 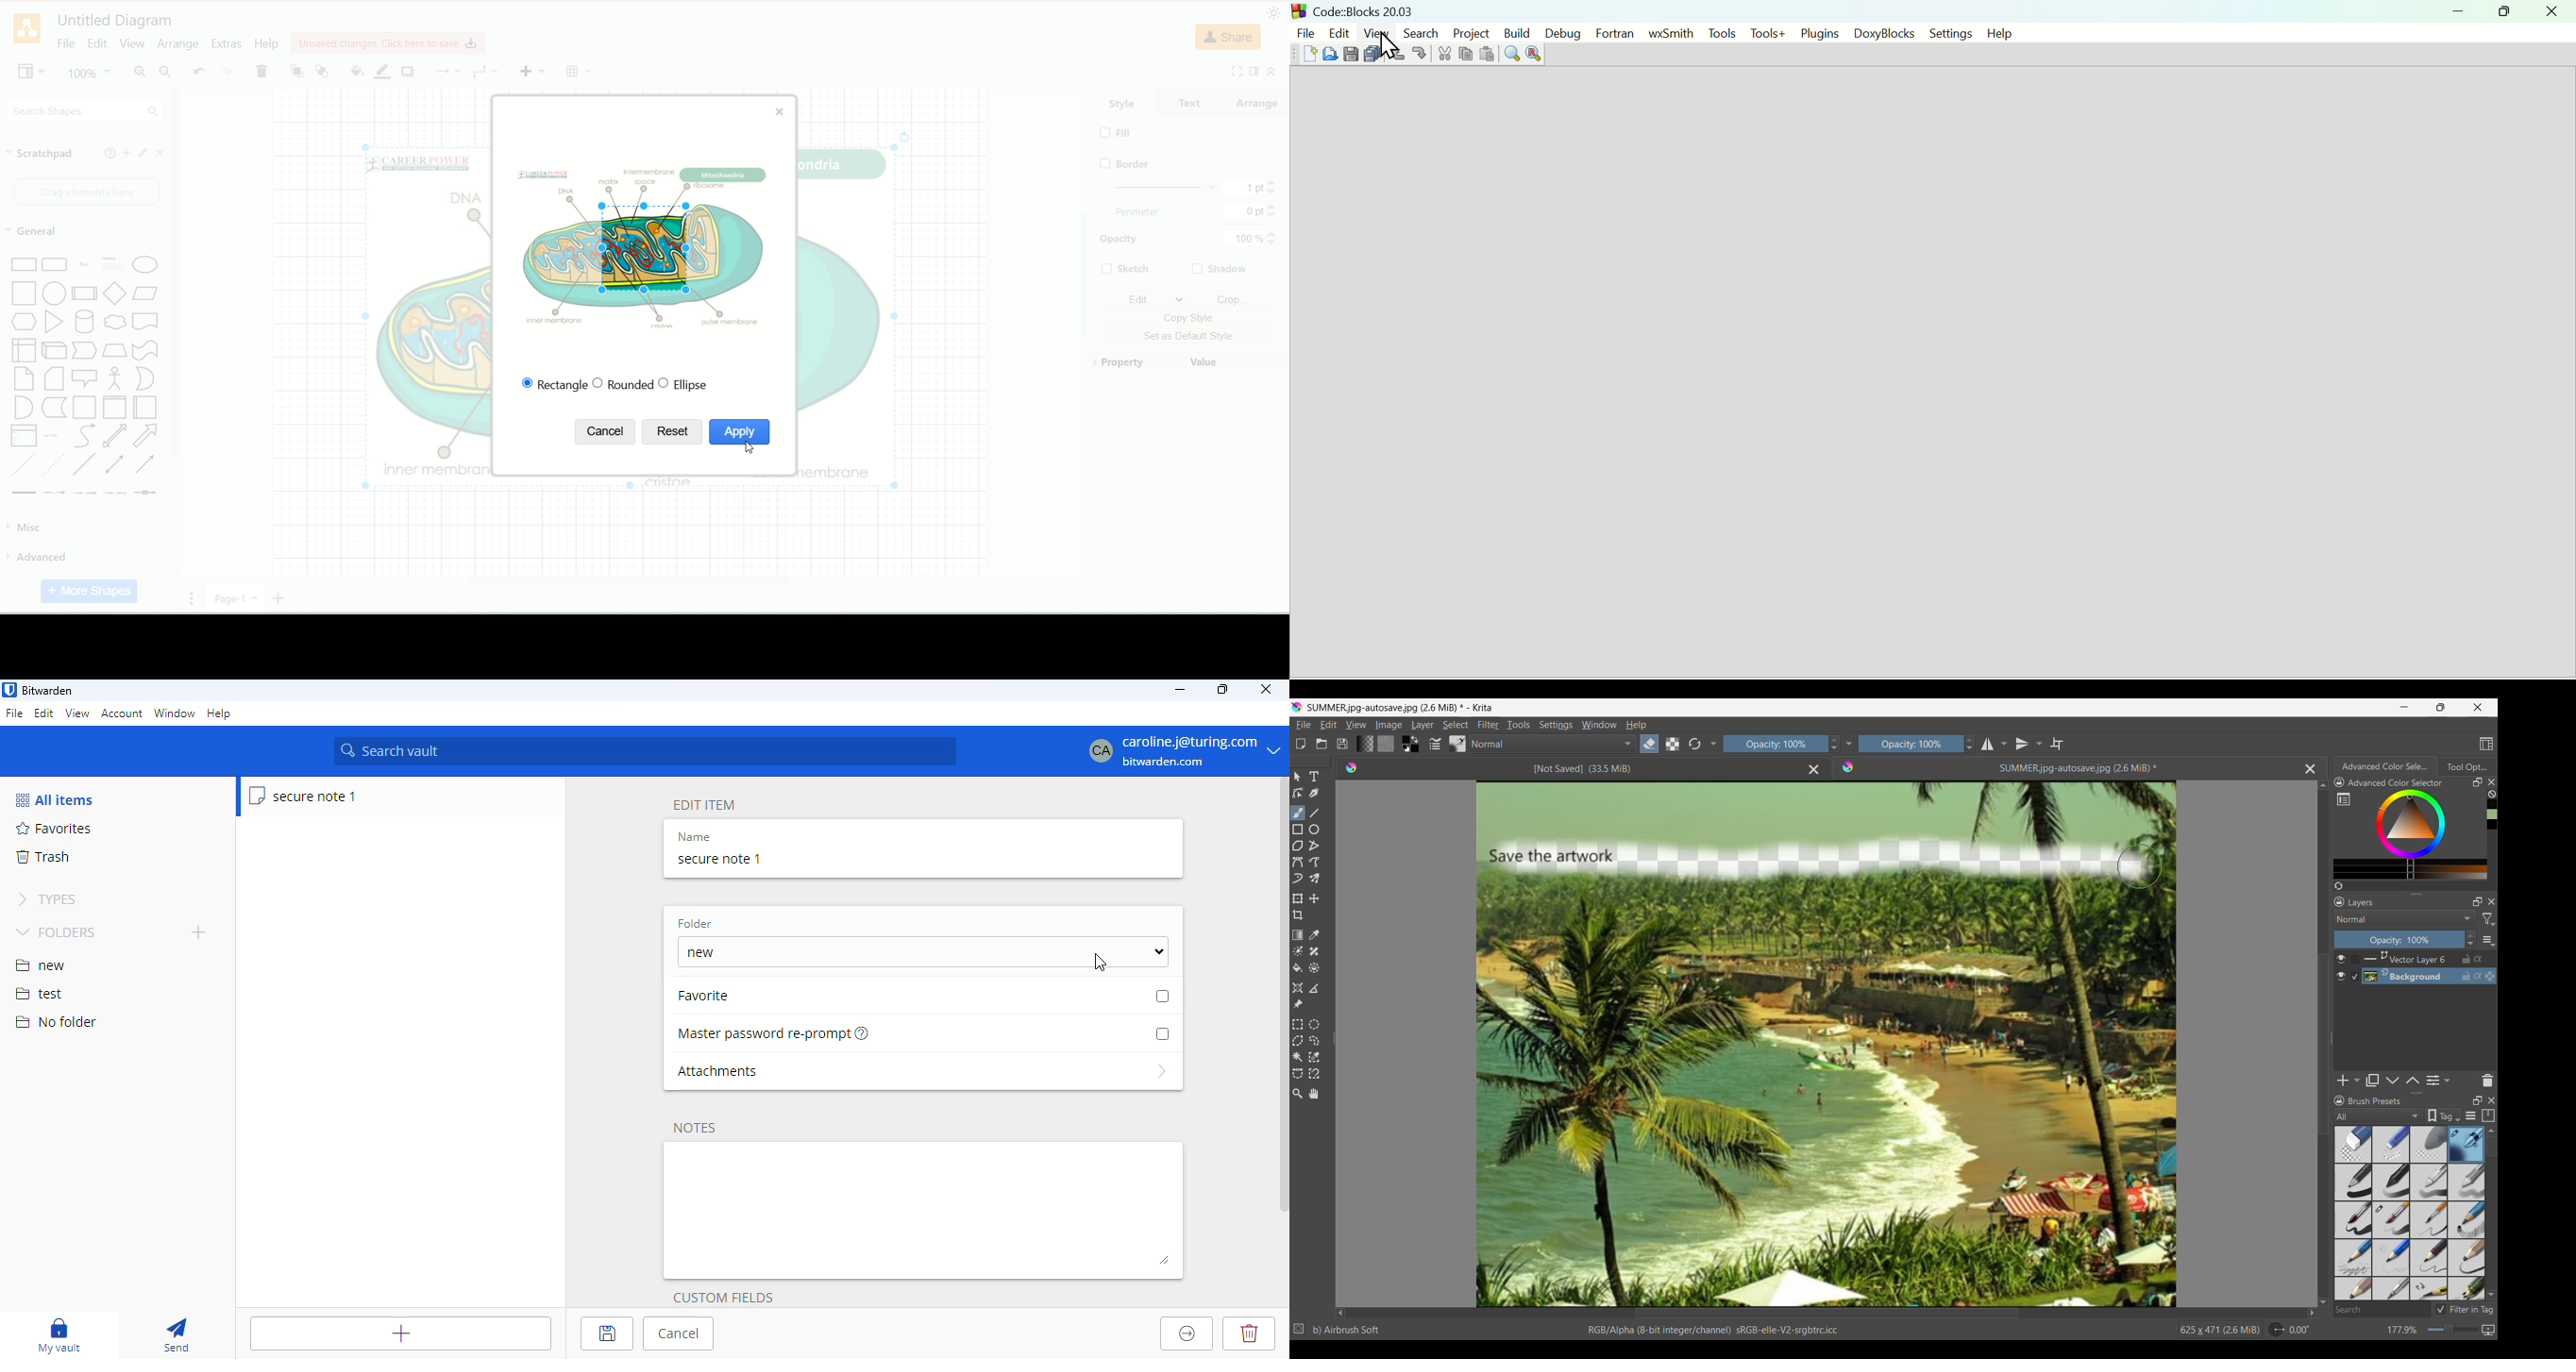 What do you see at coordinates (2378, 1116) in the screenshot?
I see `All` at bounding box center [2378, 1116].